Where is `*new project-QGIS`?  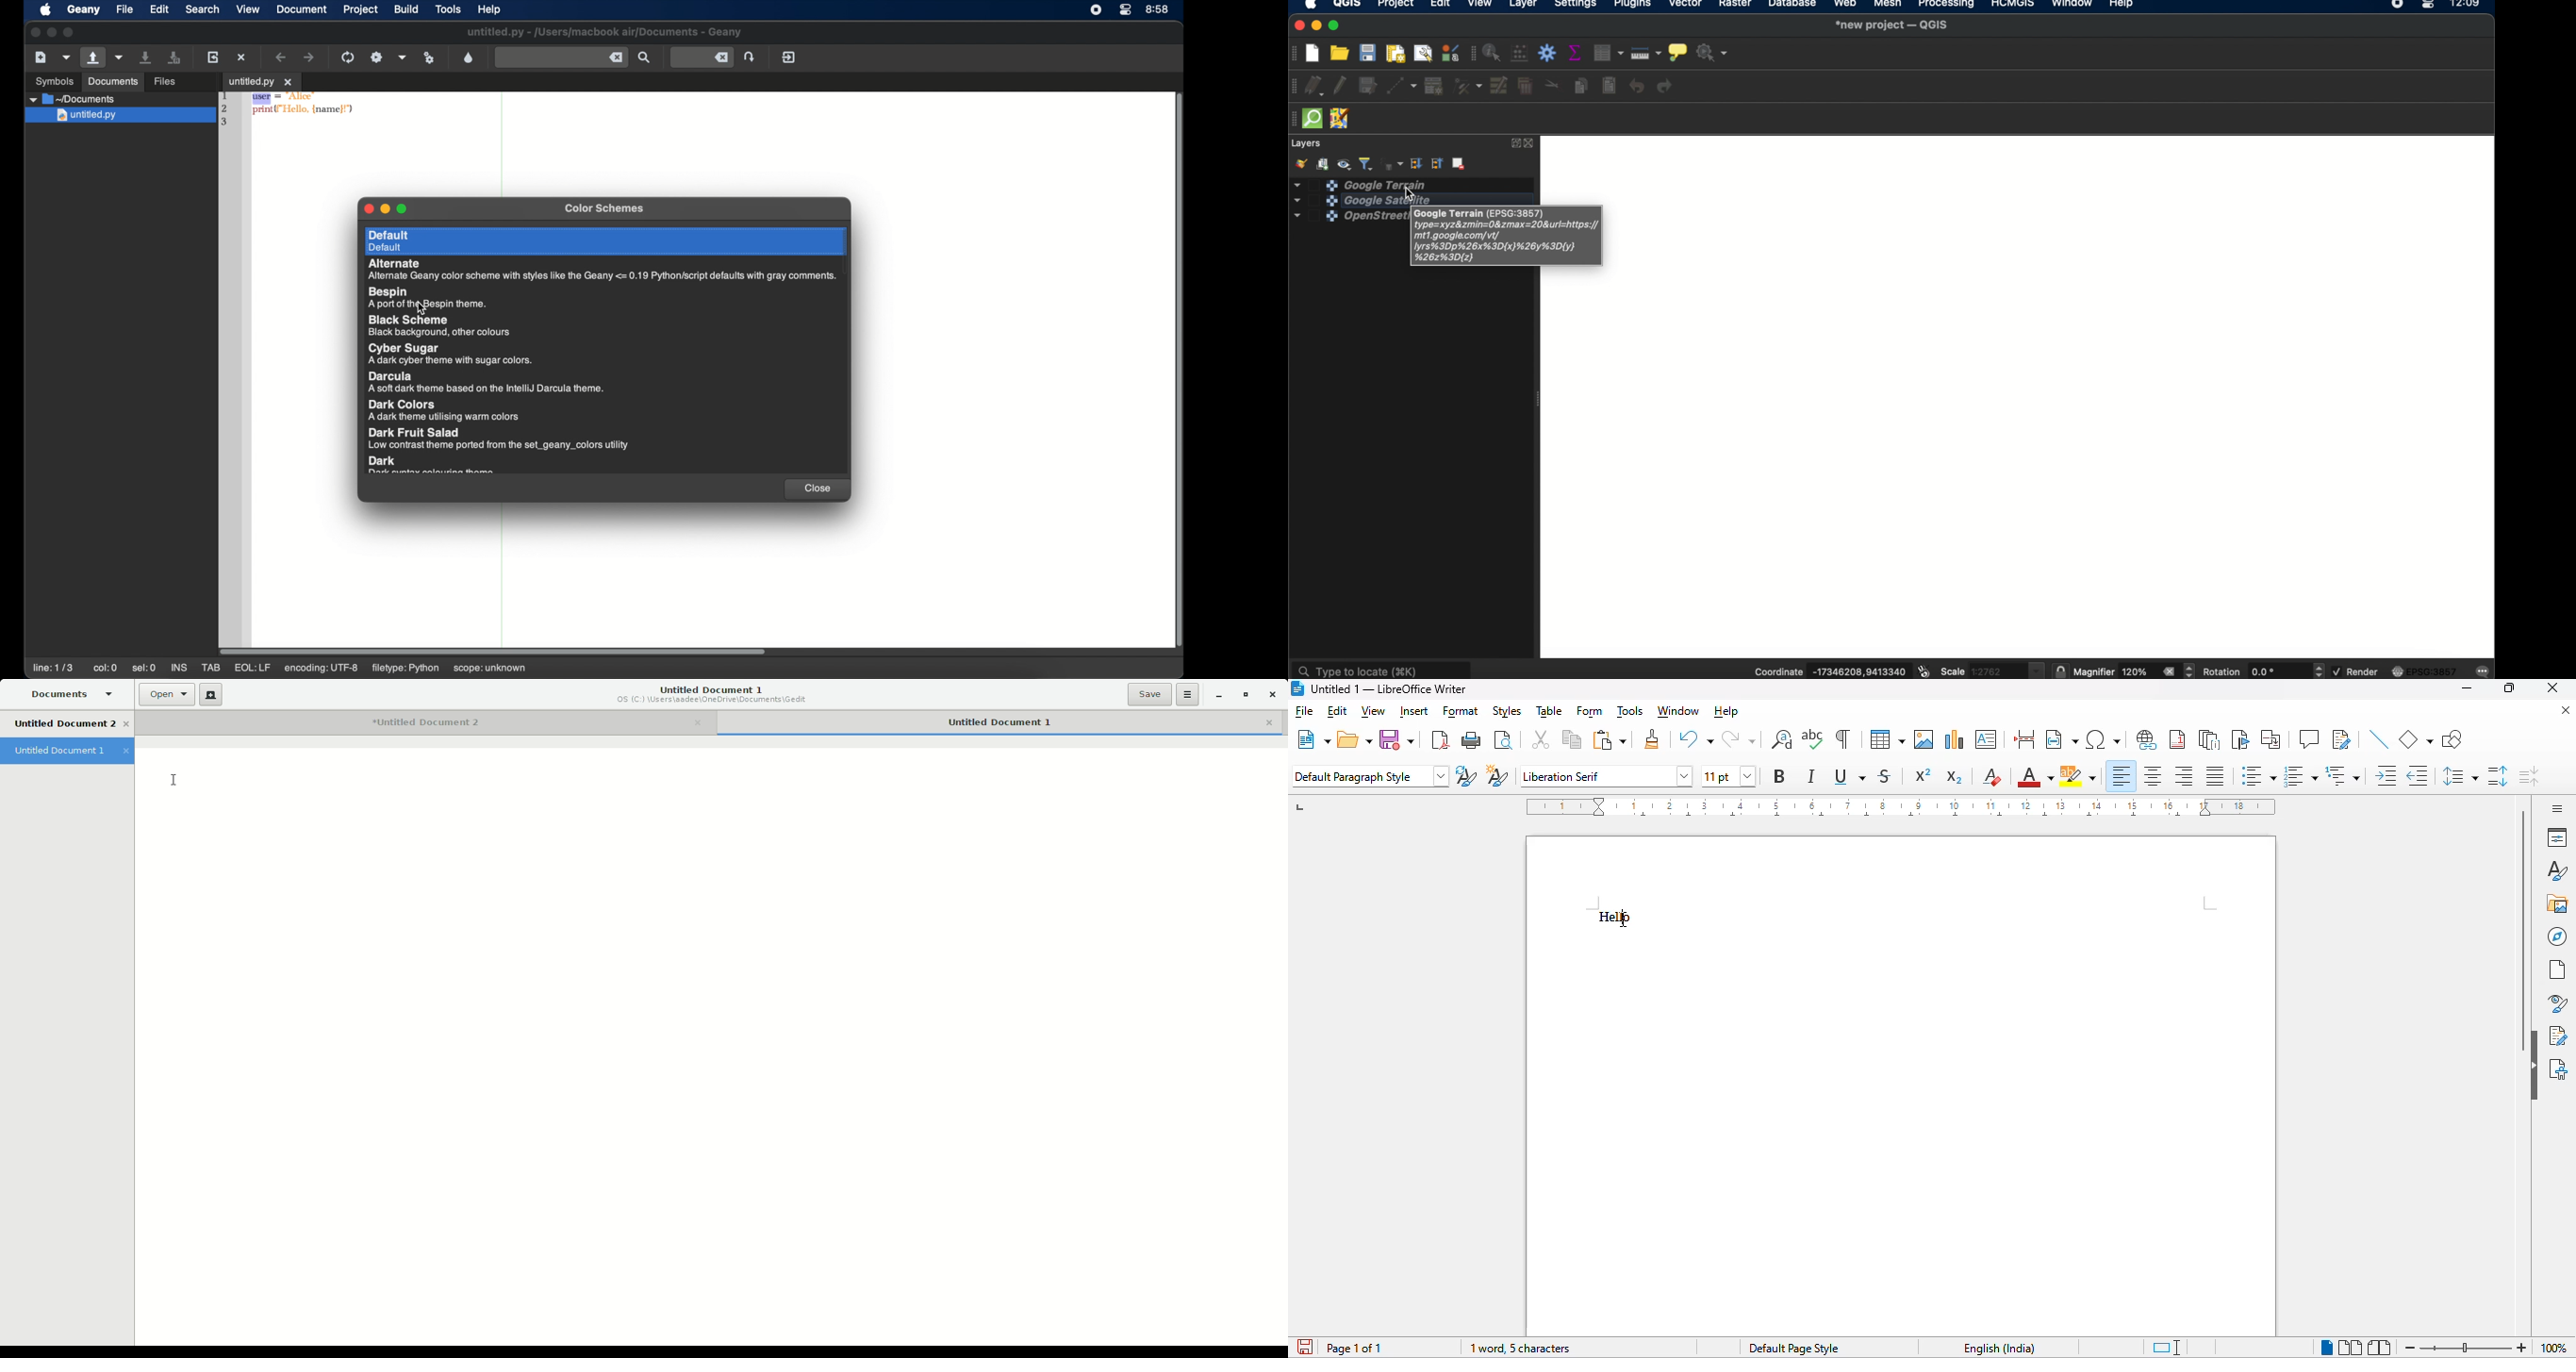
*new project-QGIS is located at coordinates (1893, 26).